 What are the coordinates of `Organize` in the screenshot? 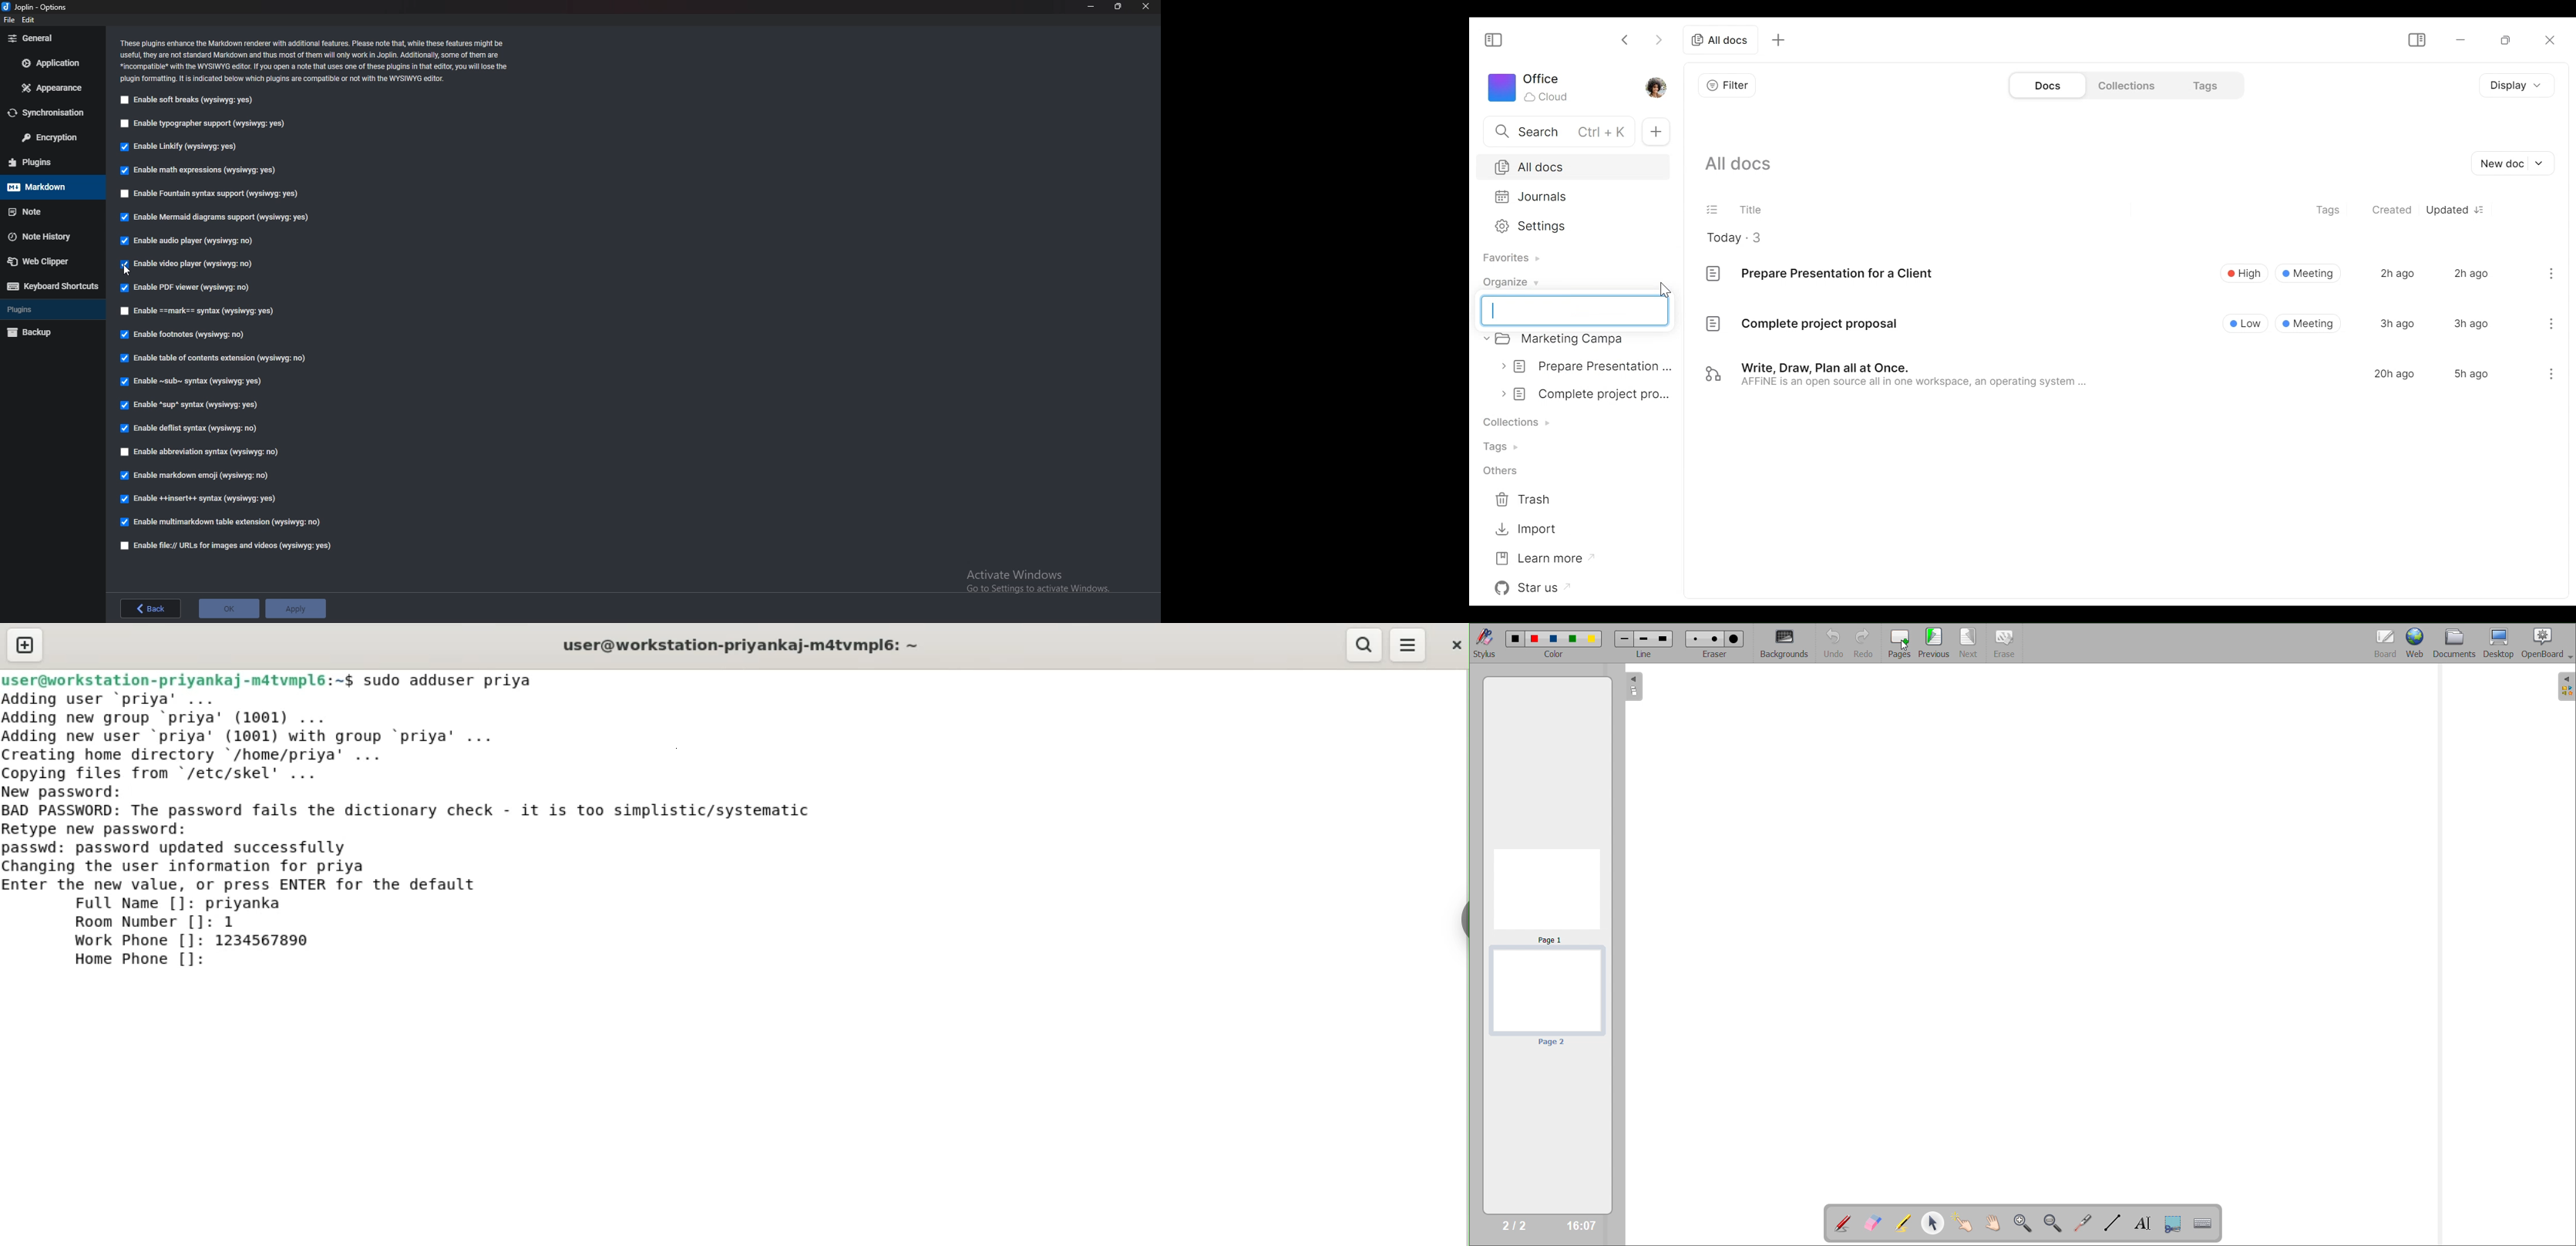 It's located at (1509, 282).